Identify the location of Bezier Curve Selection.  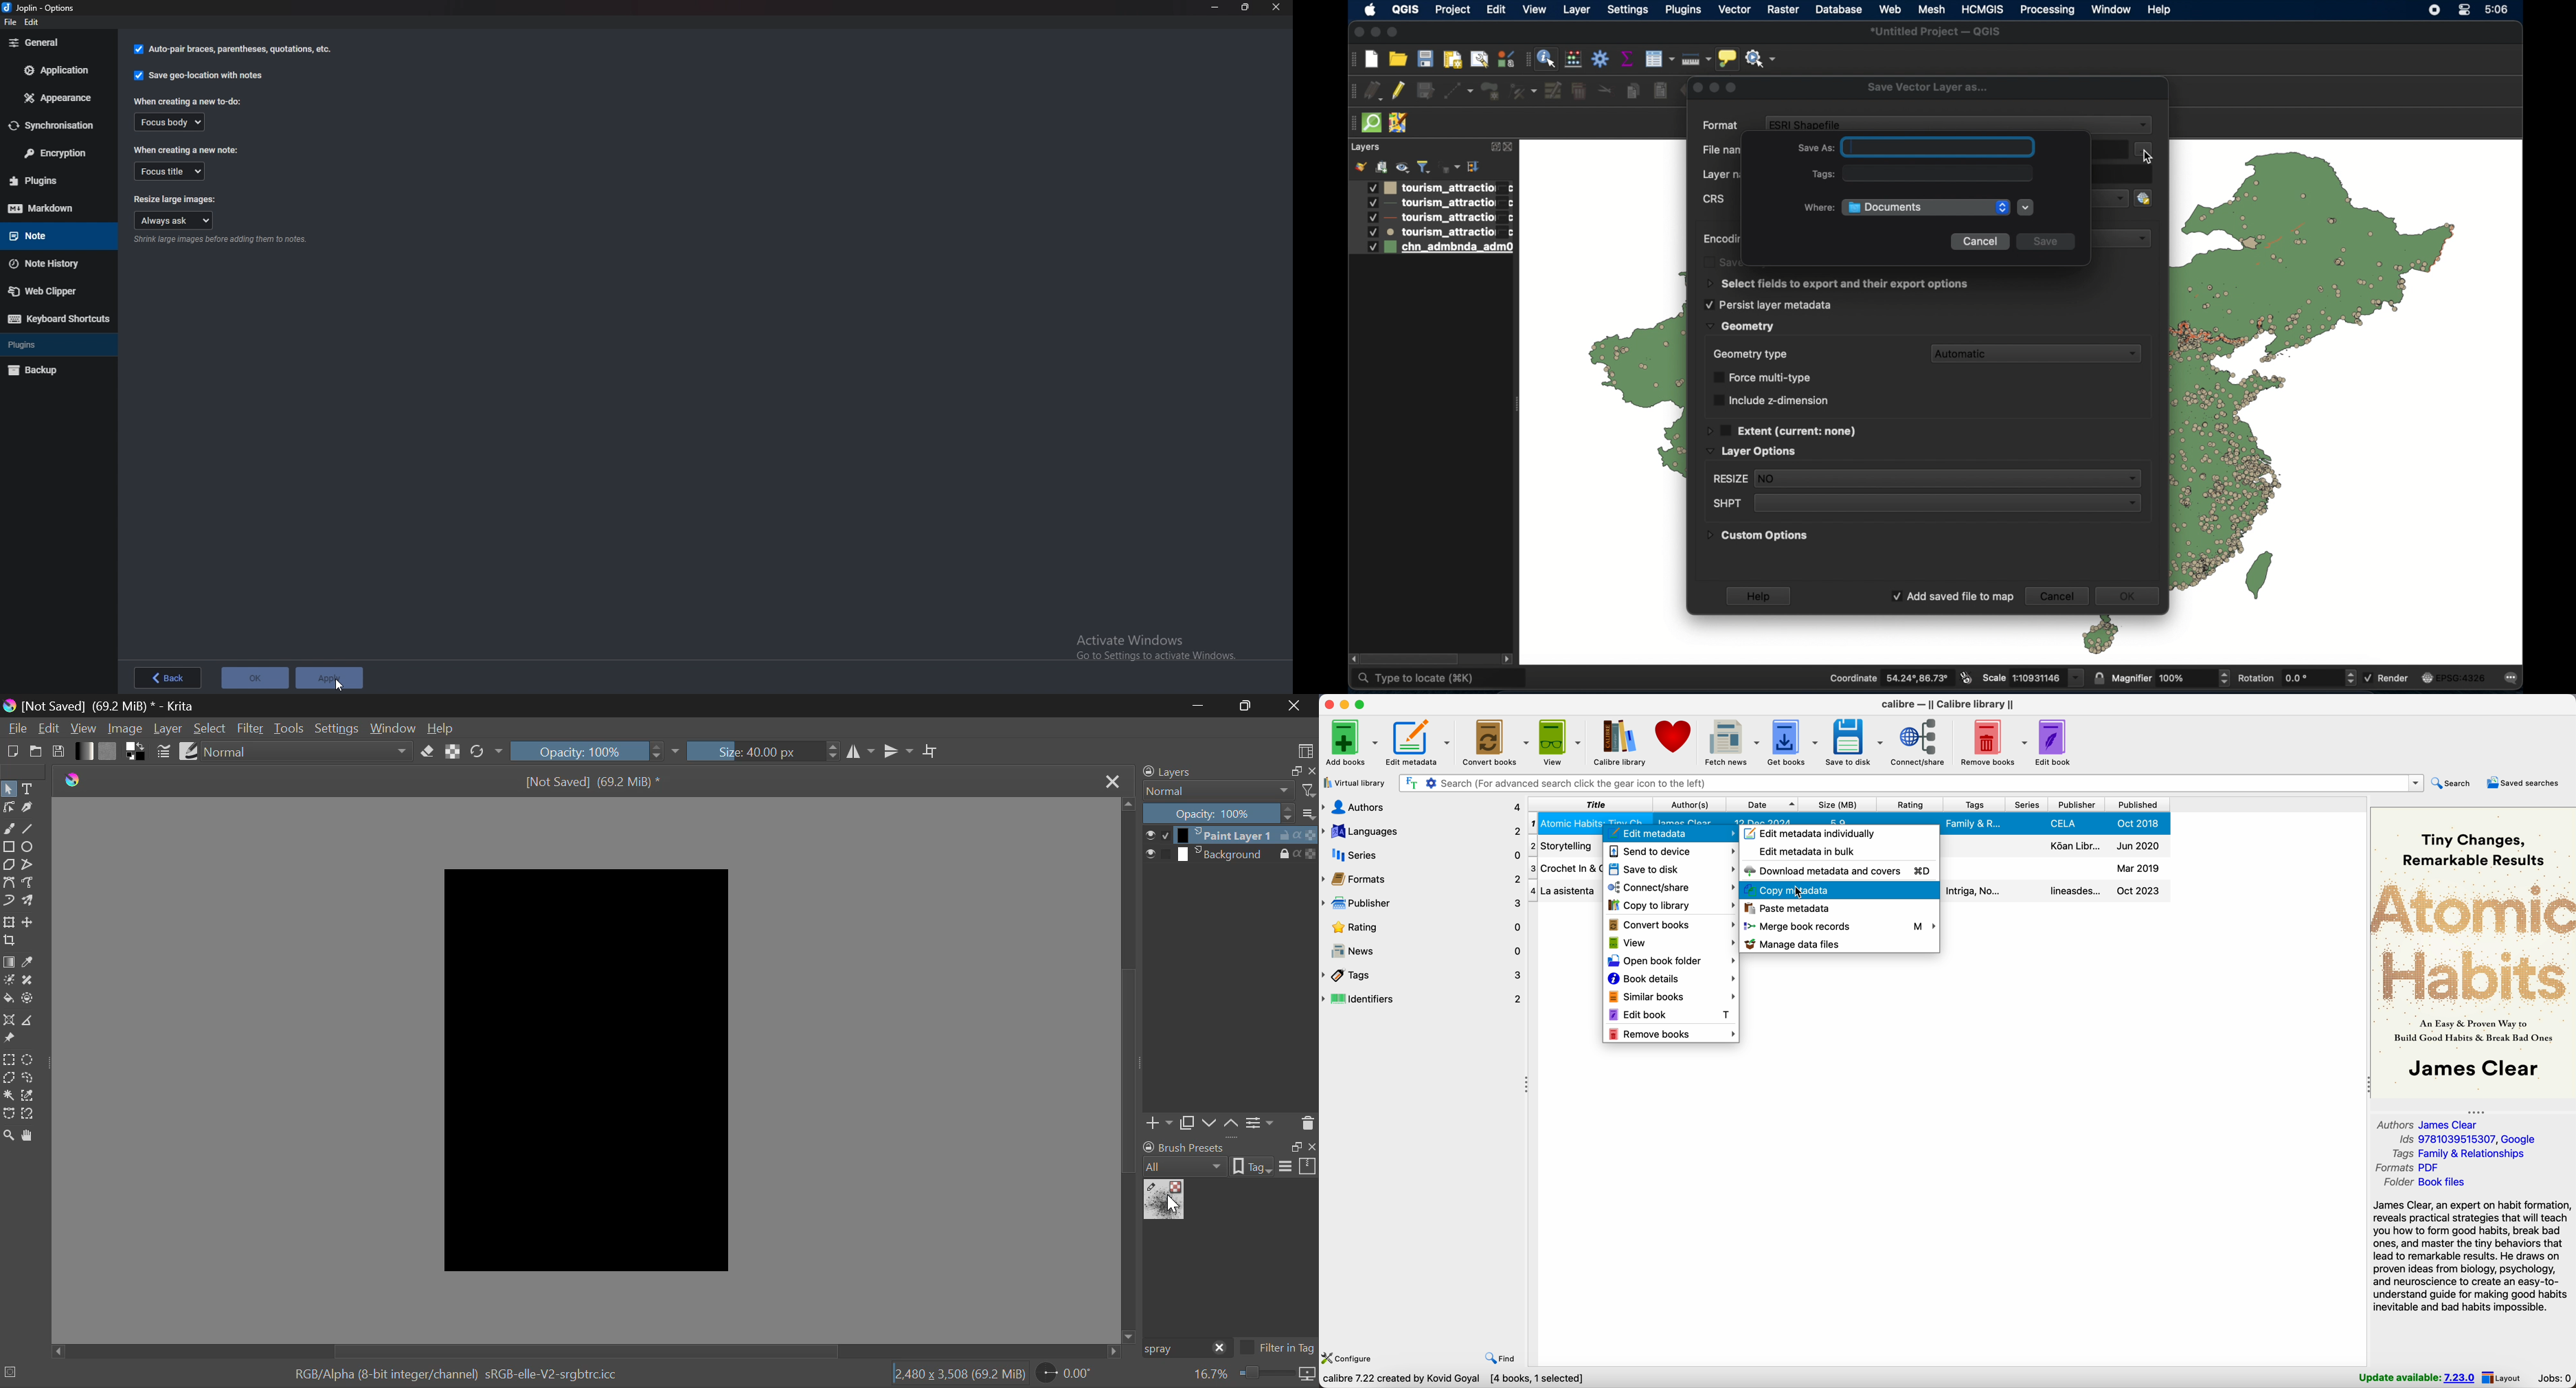
(10, 1115).